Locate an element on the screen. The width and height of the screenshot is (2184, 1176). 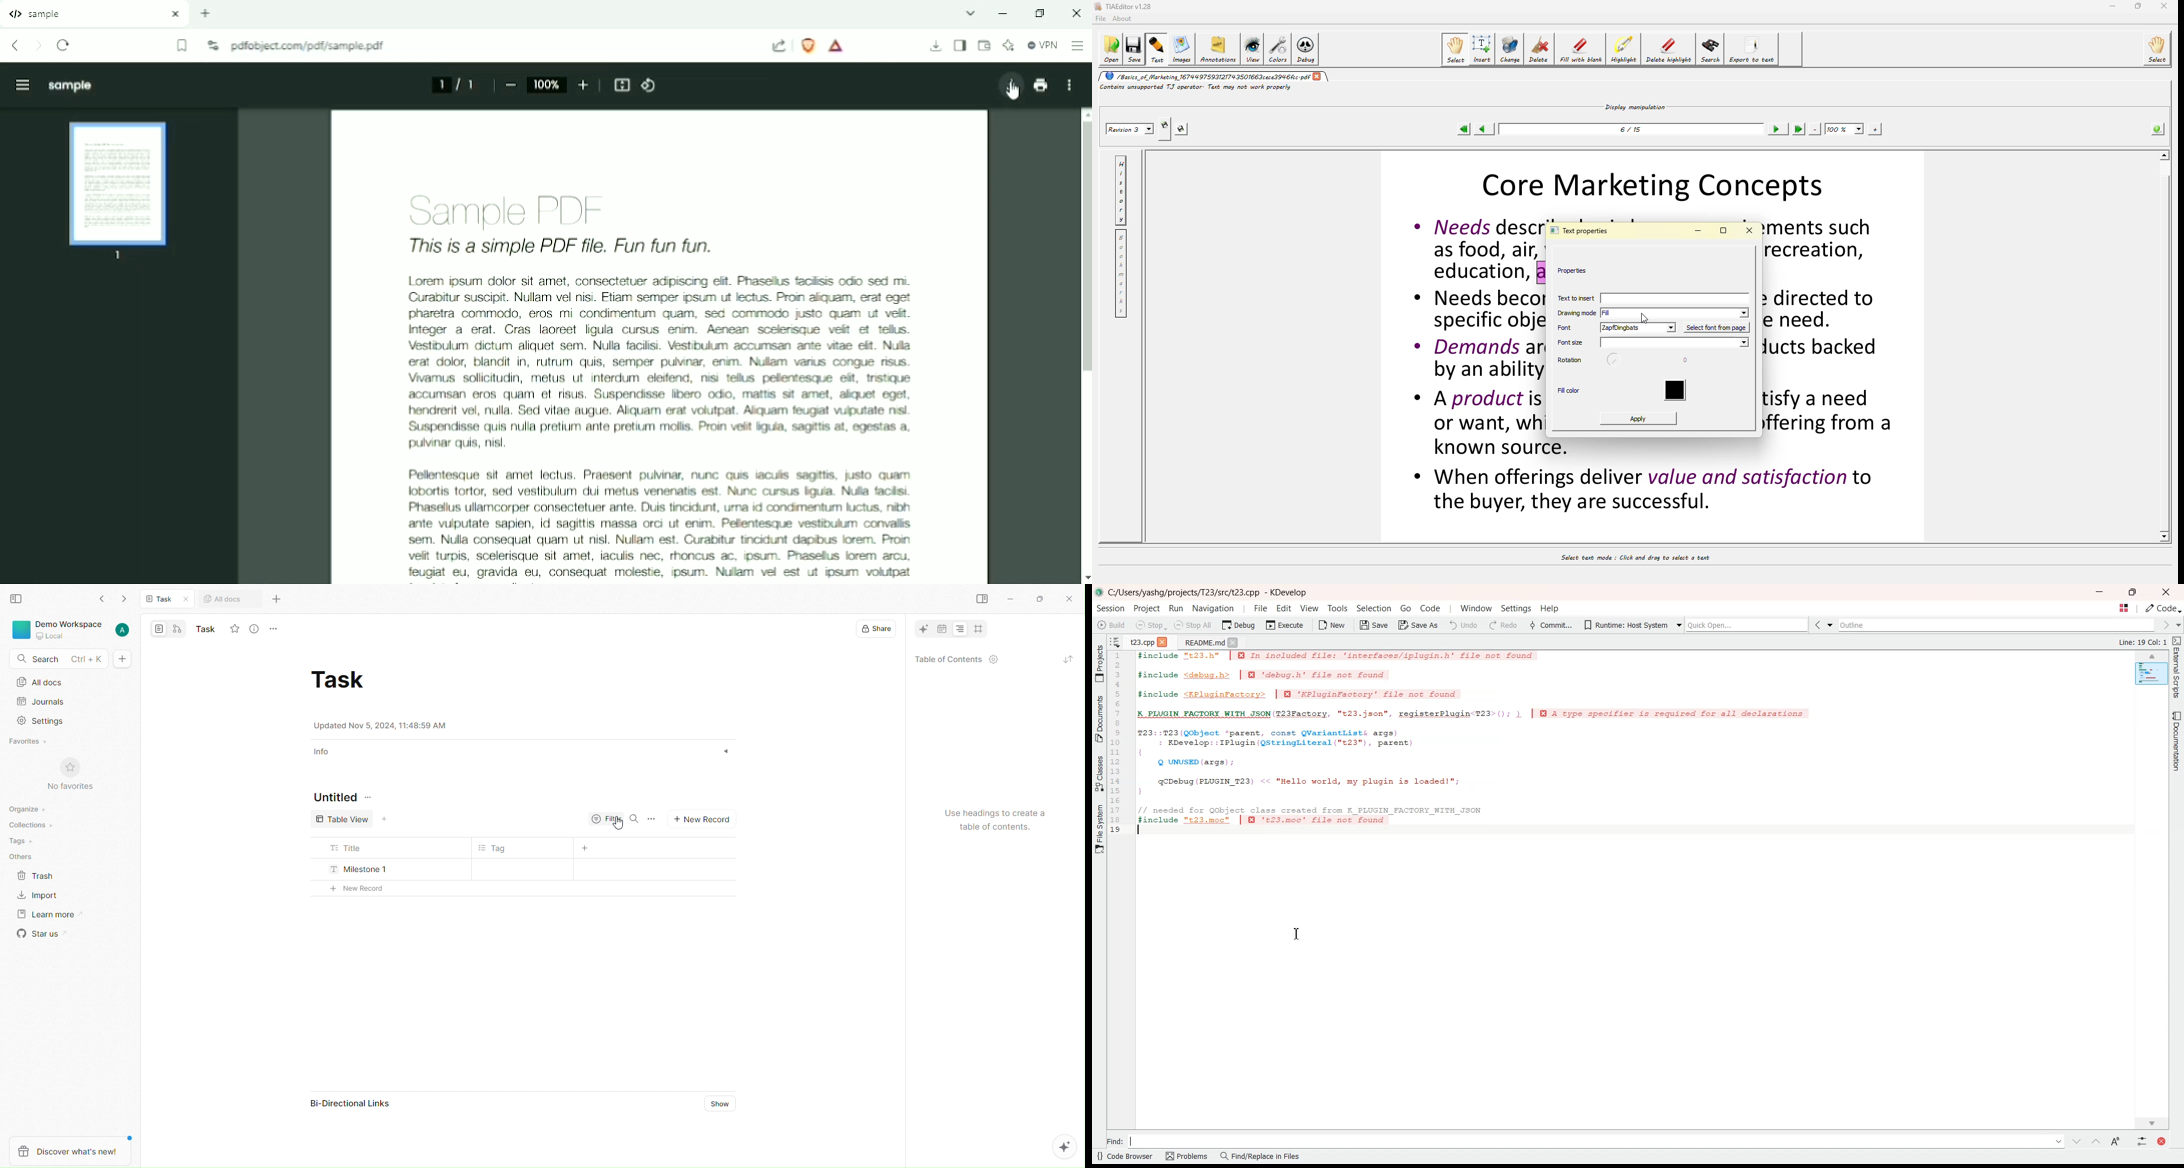
Share is located at coordinates (876, 629).